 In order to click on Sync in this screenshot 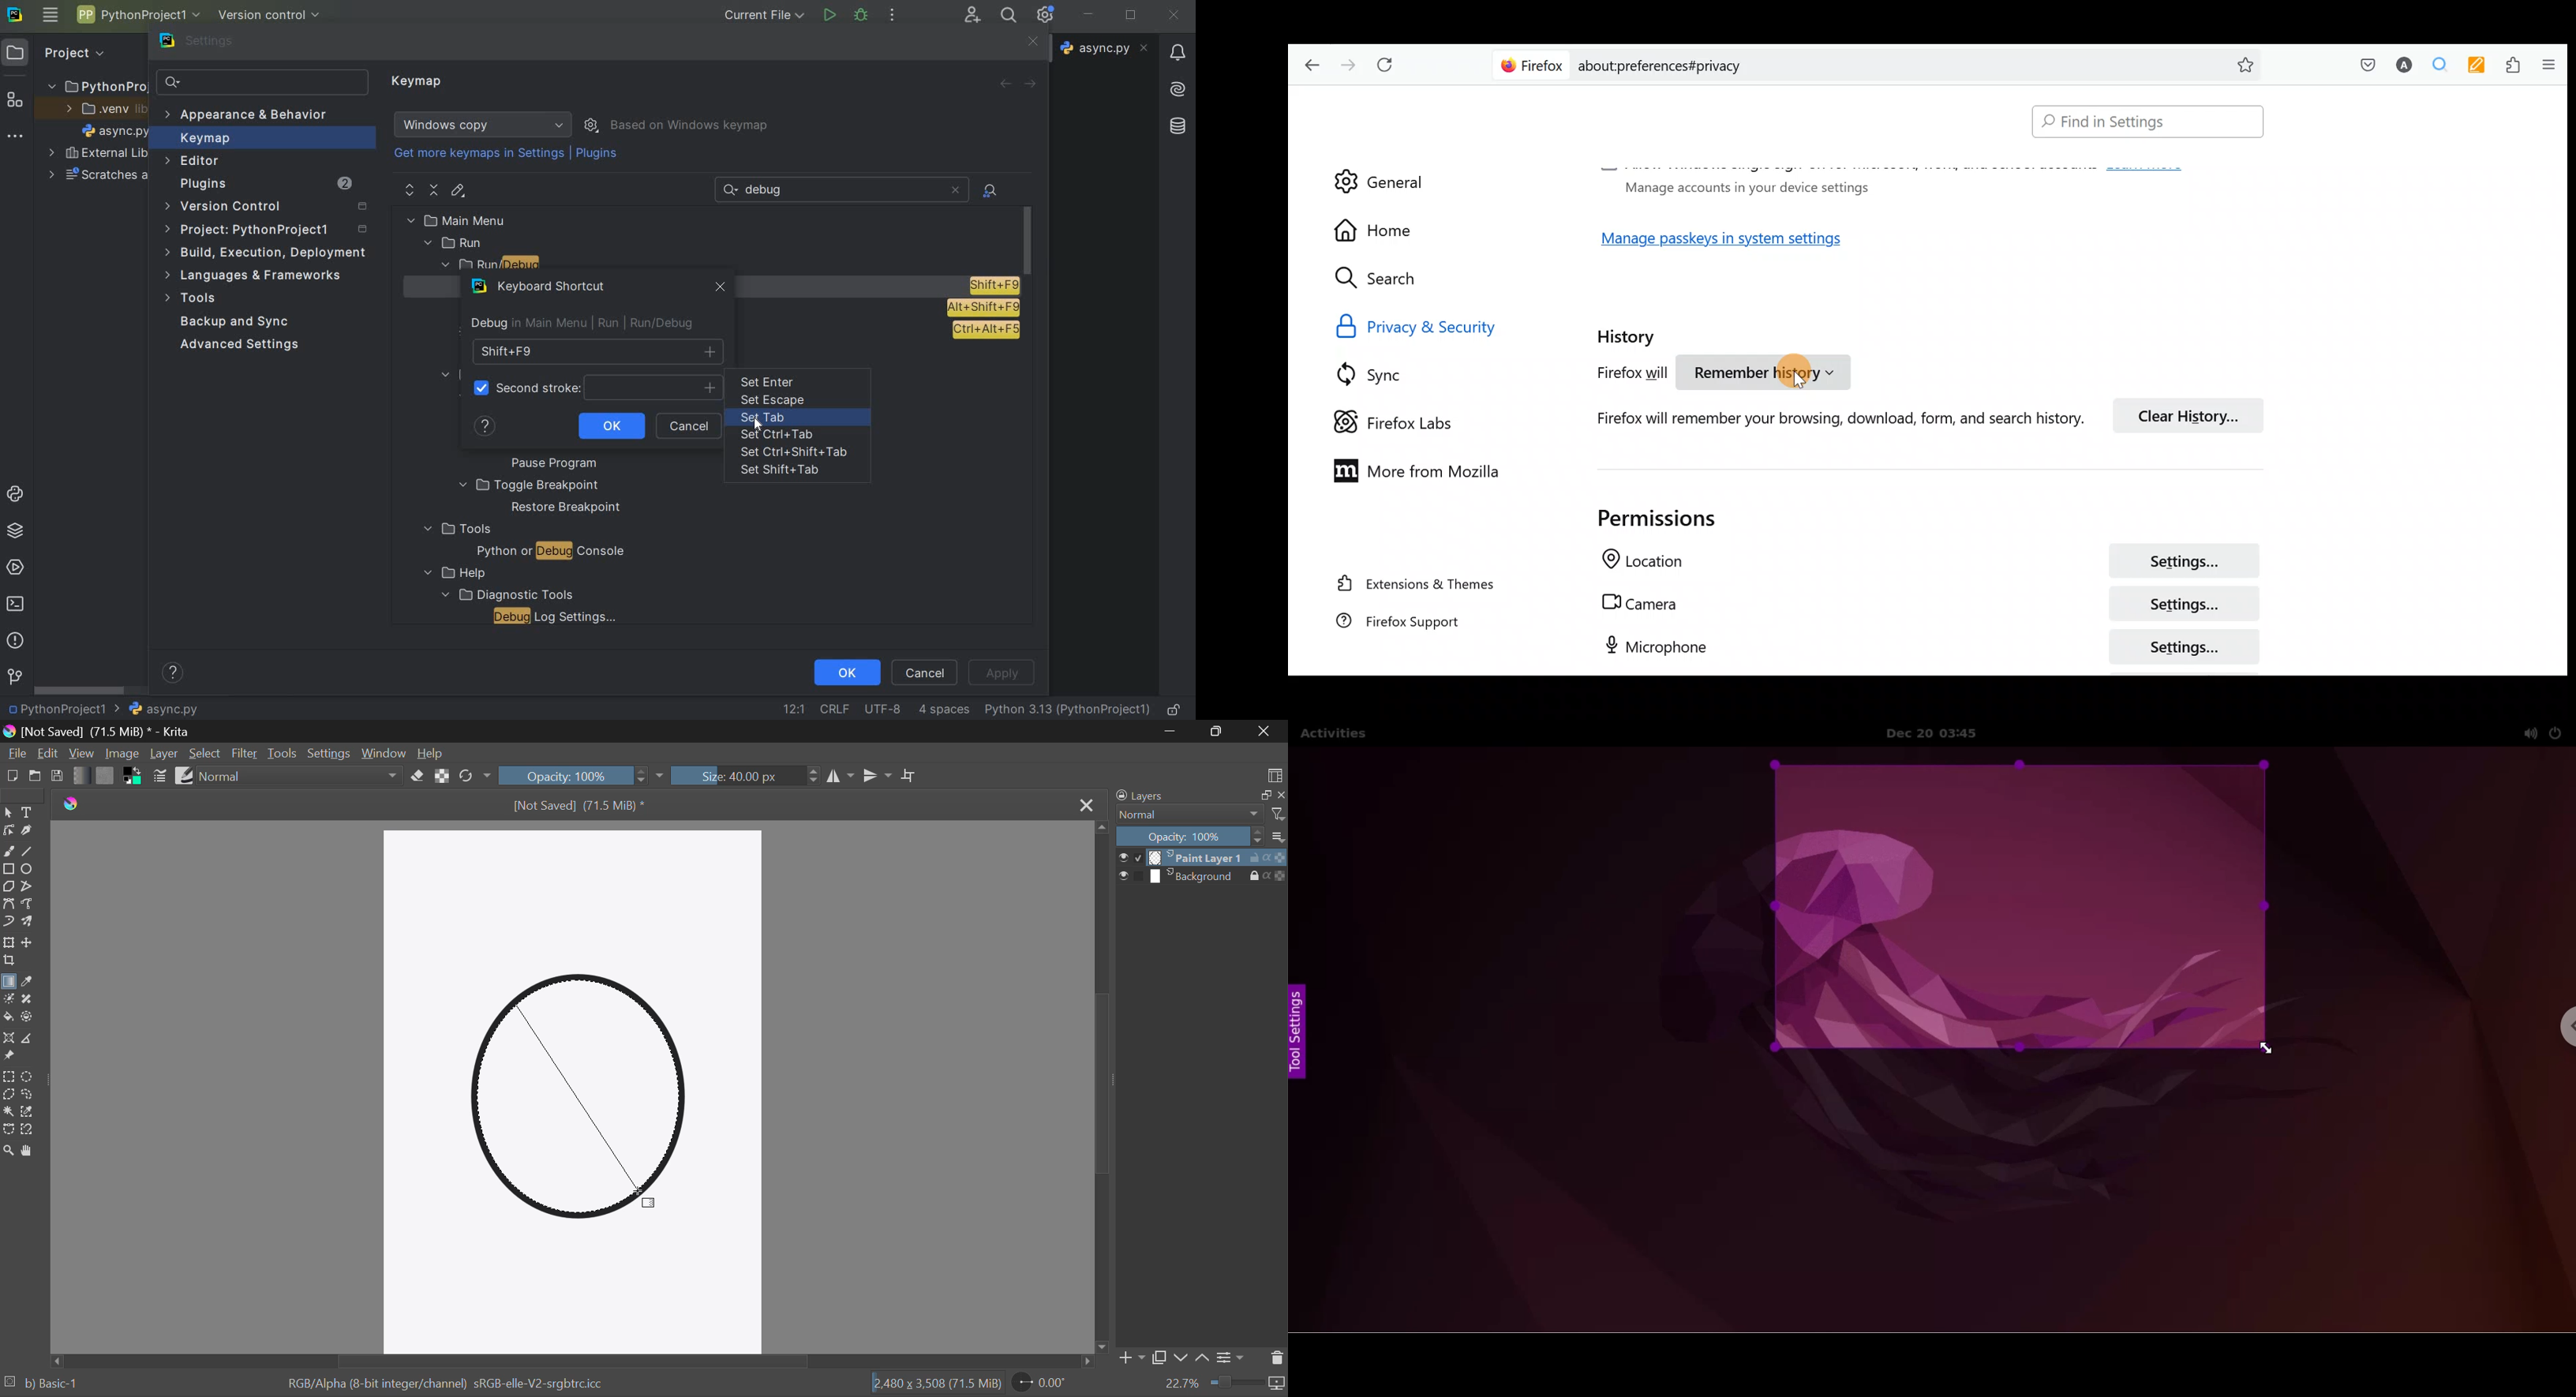, I will do `click(1387, 374)`.